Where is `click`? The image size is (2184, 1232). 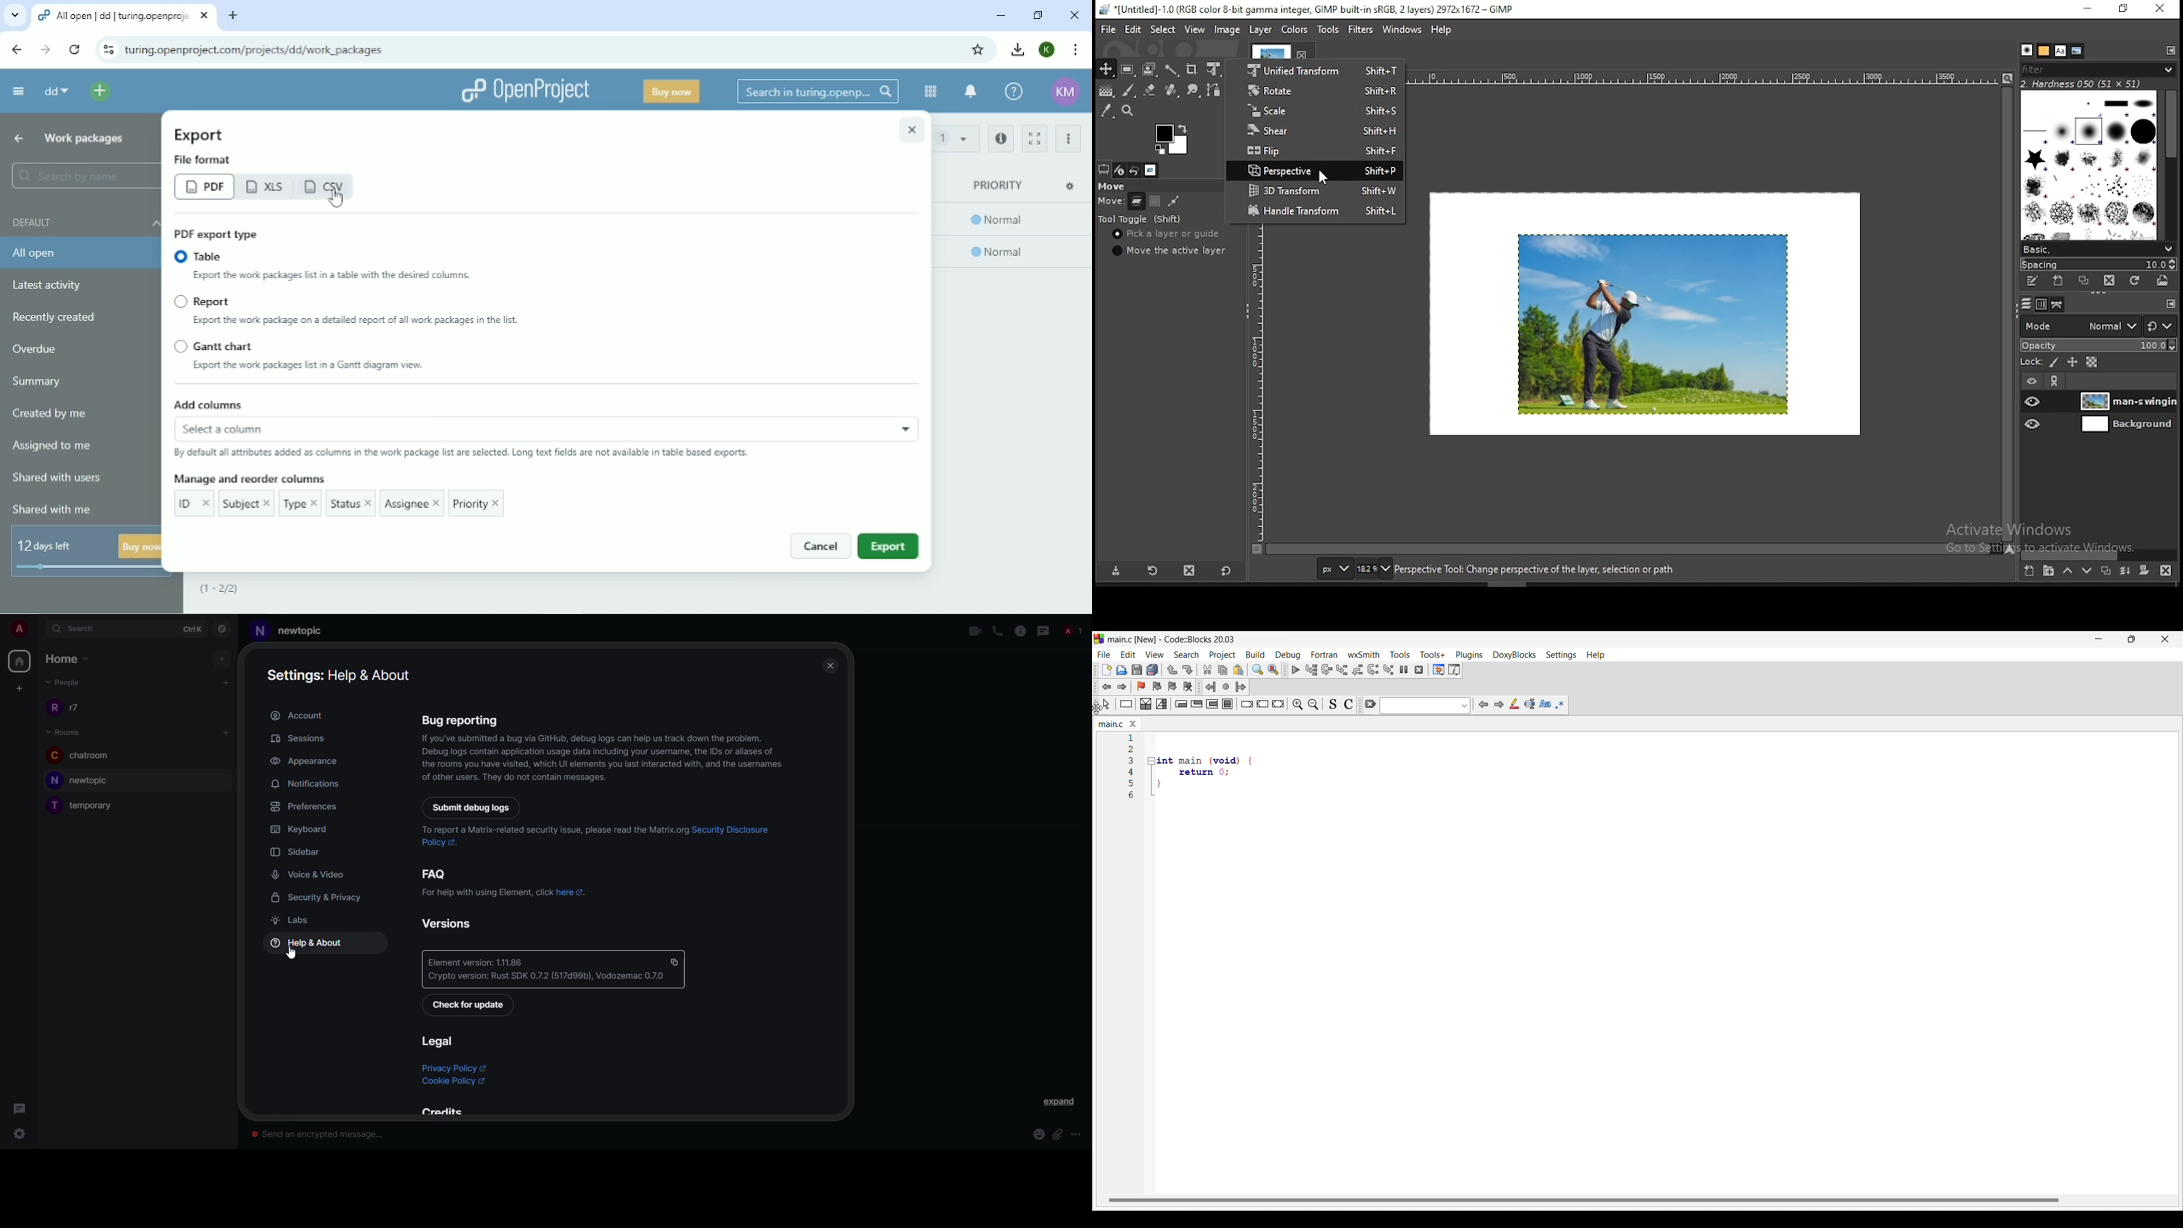
click is located at coordinates (21, 1135).